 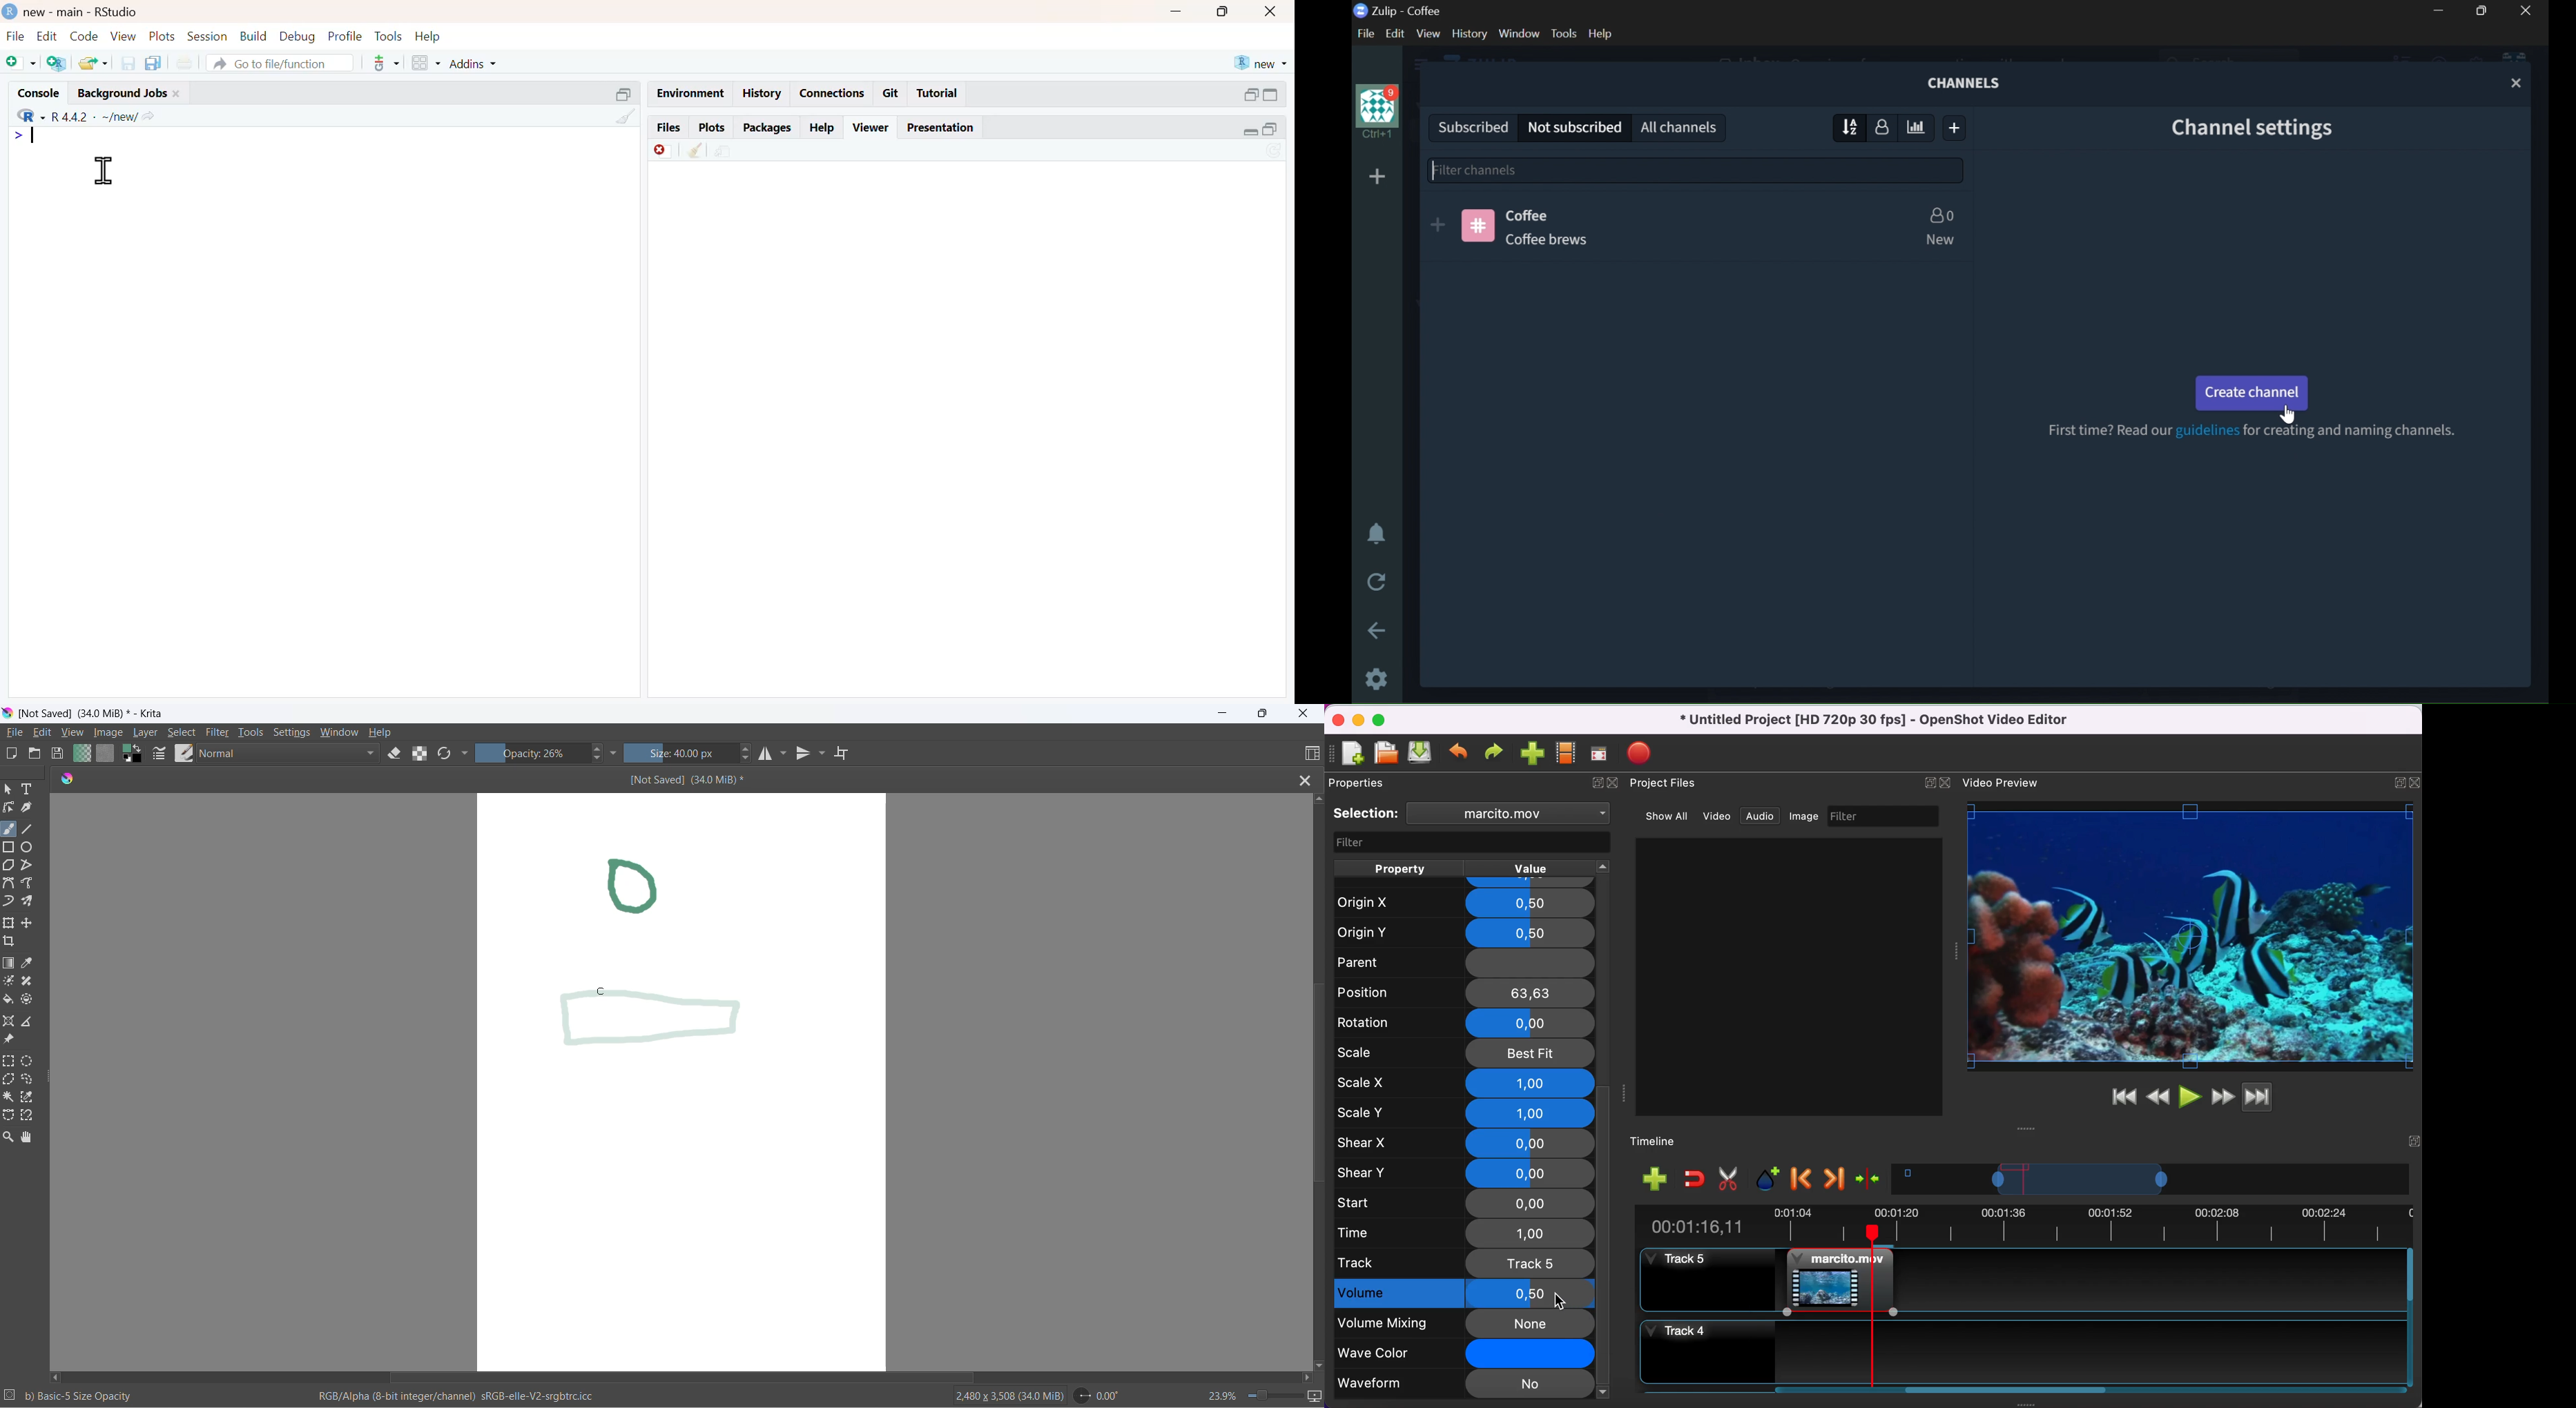 What do you see at coordinates (9, 866) in the screenshot?
I see `polygon tool` at bounding box center [9, 866].